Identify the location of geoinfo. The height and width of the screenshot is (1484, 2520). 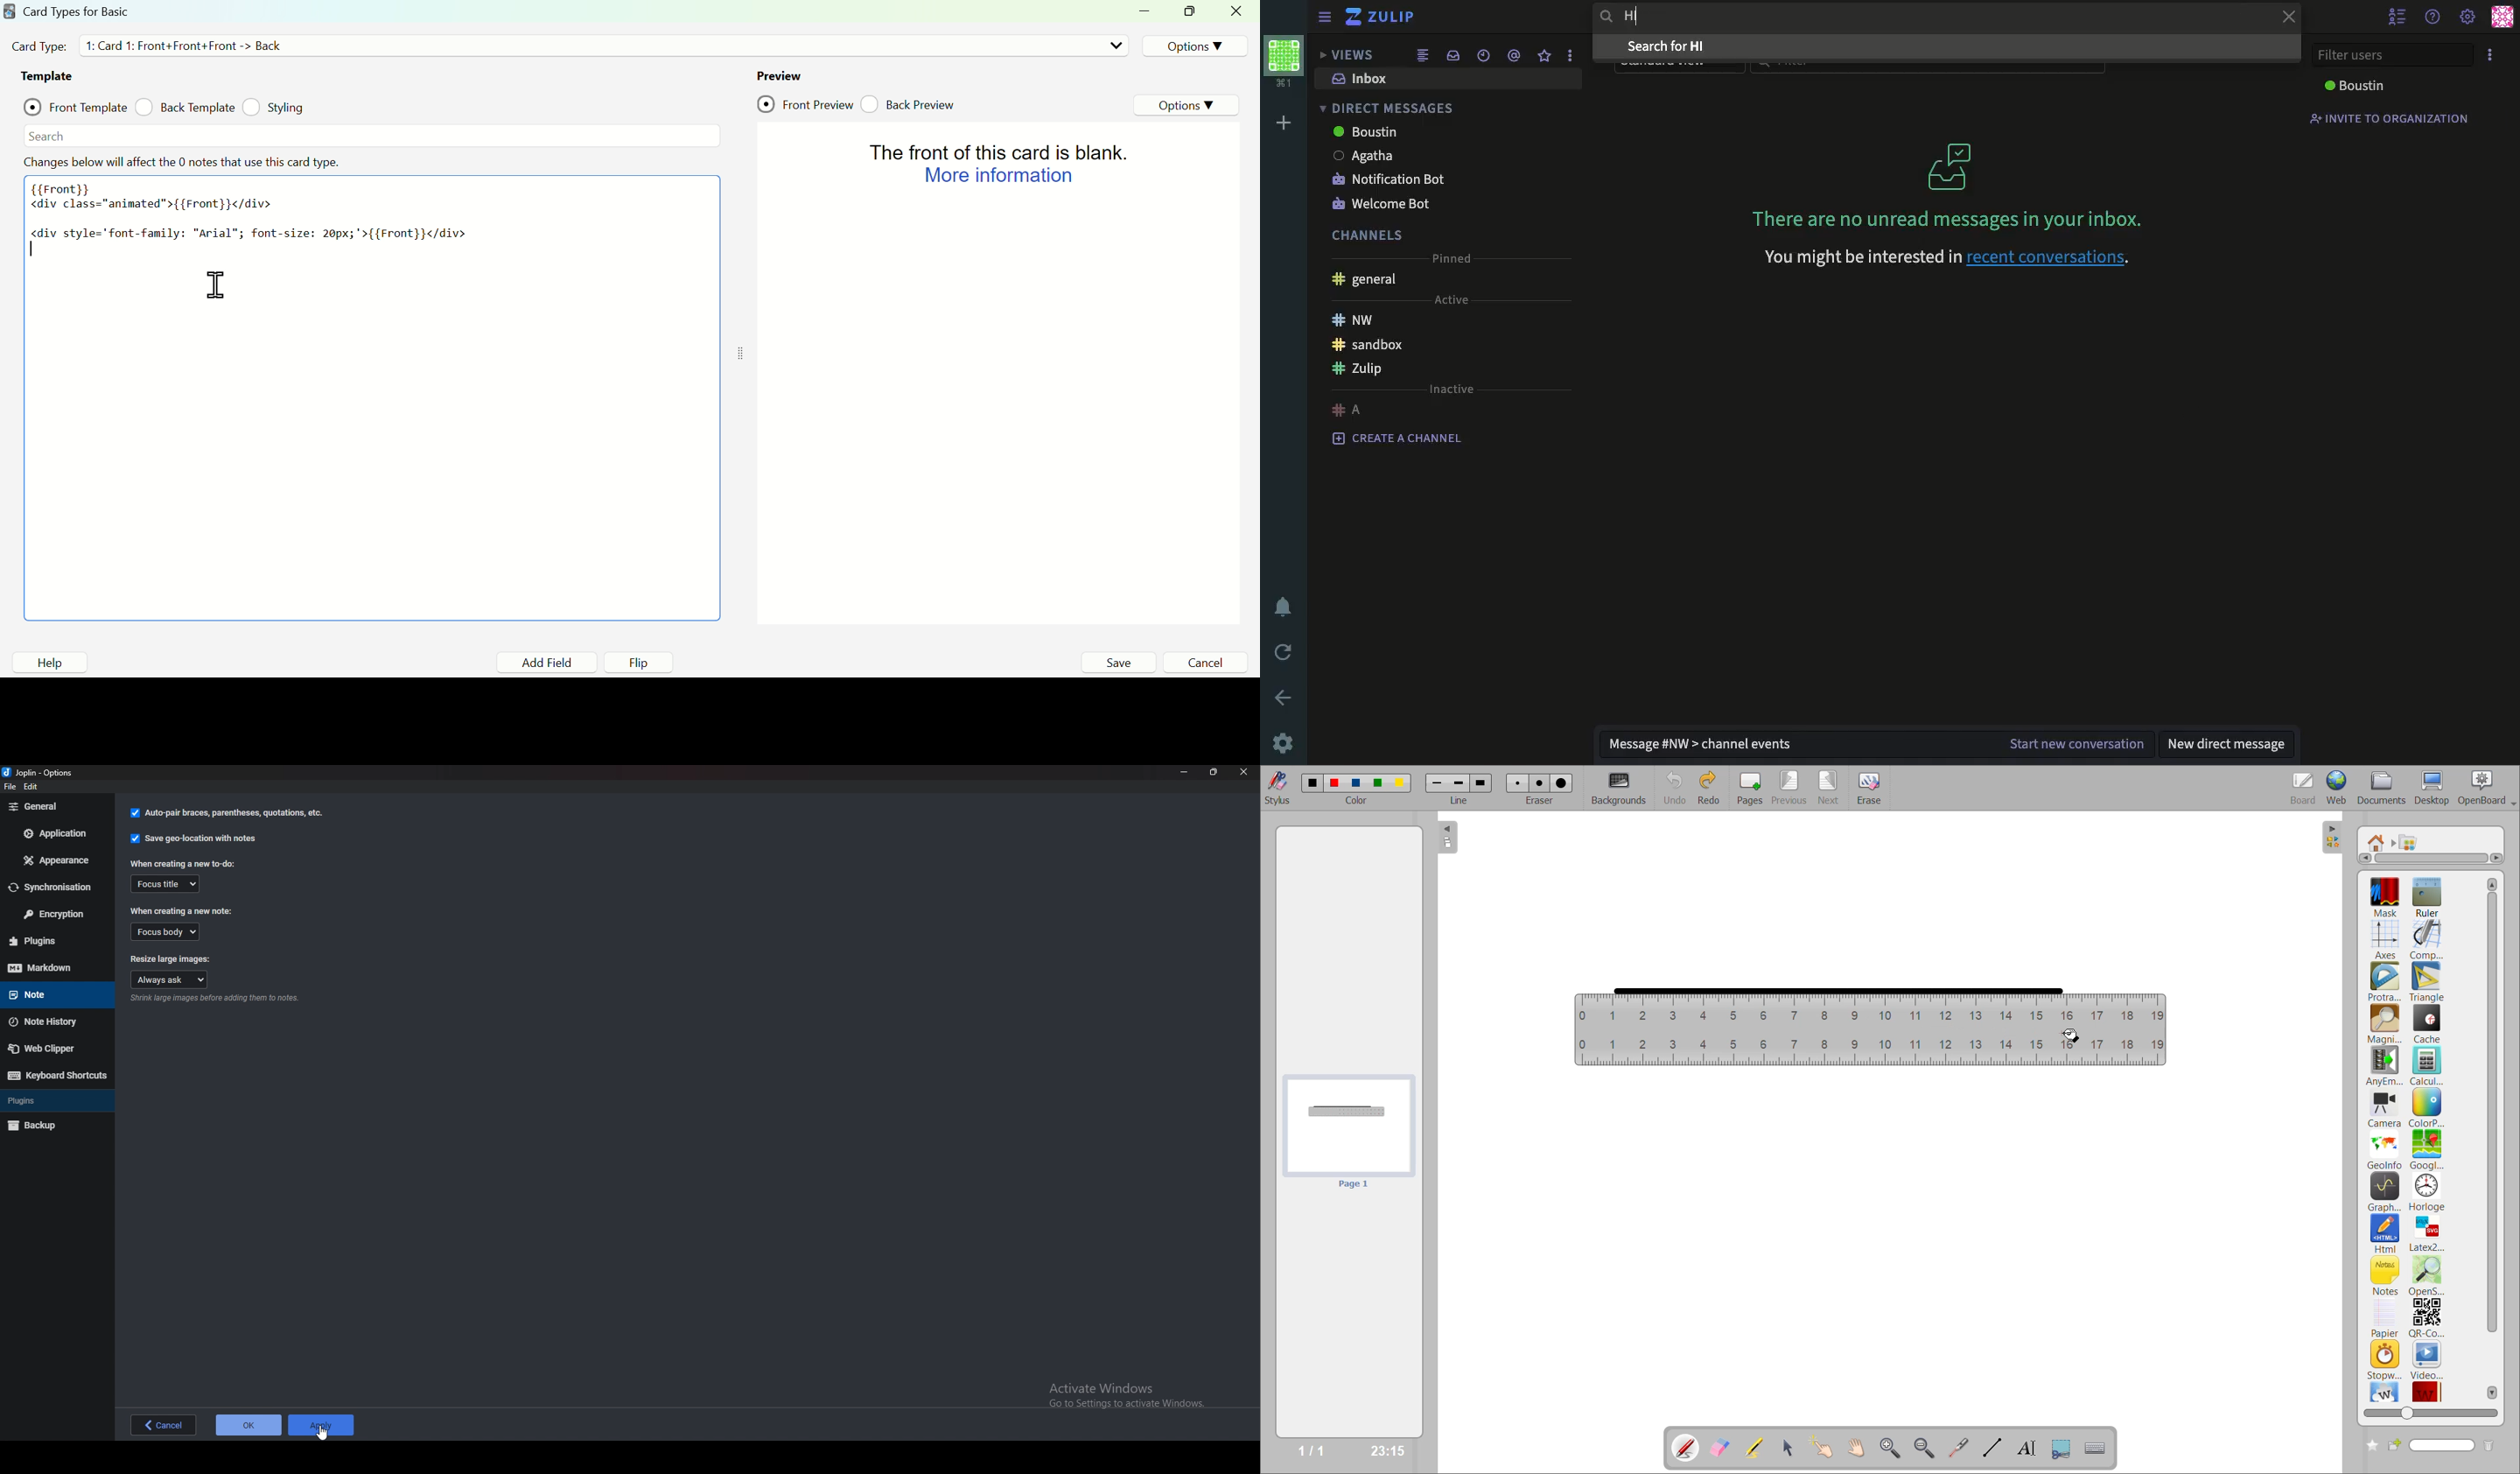
(2385, 1150).